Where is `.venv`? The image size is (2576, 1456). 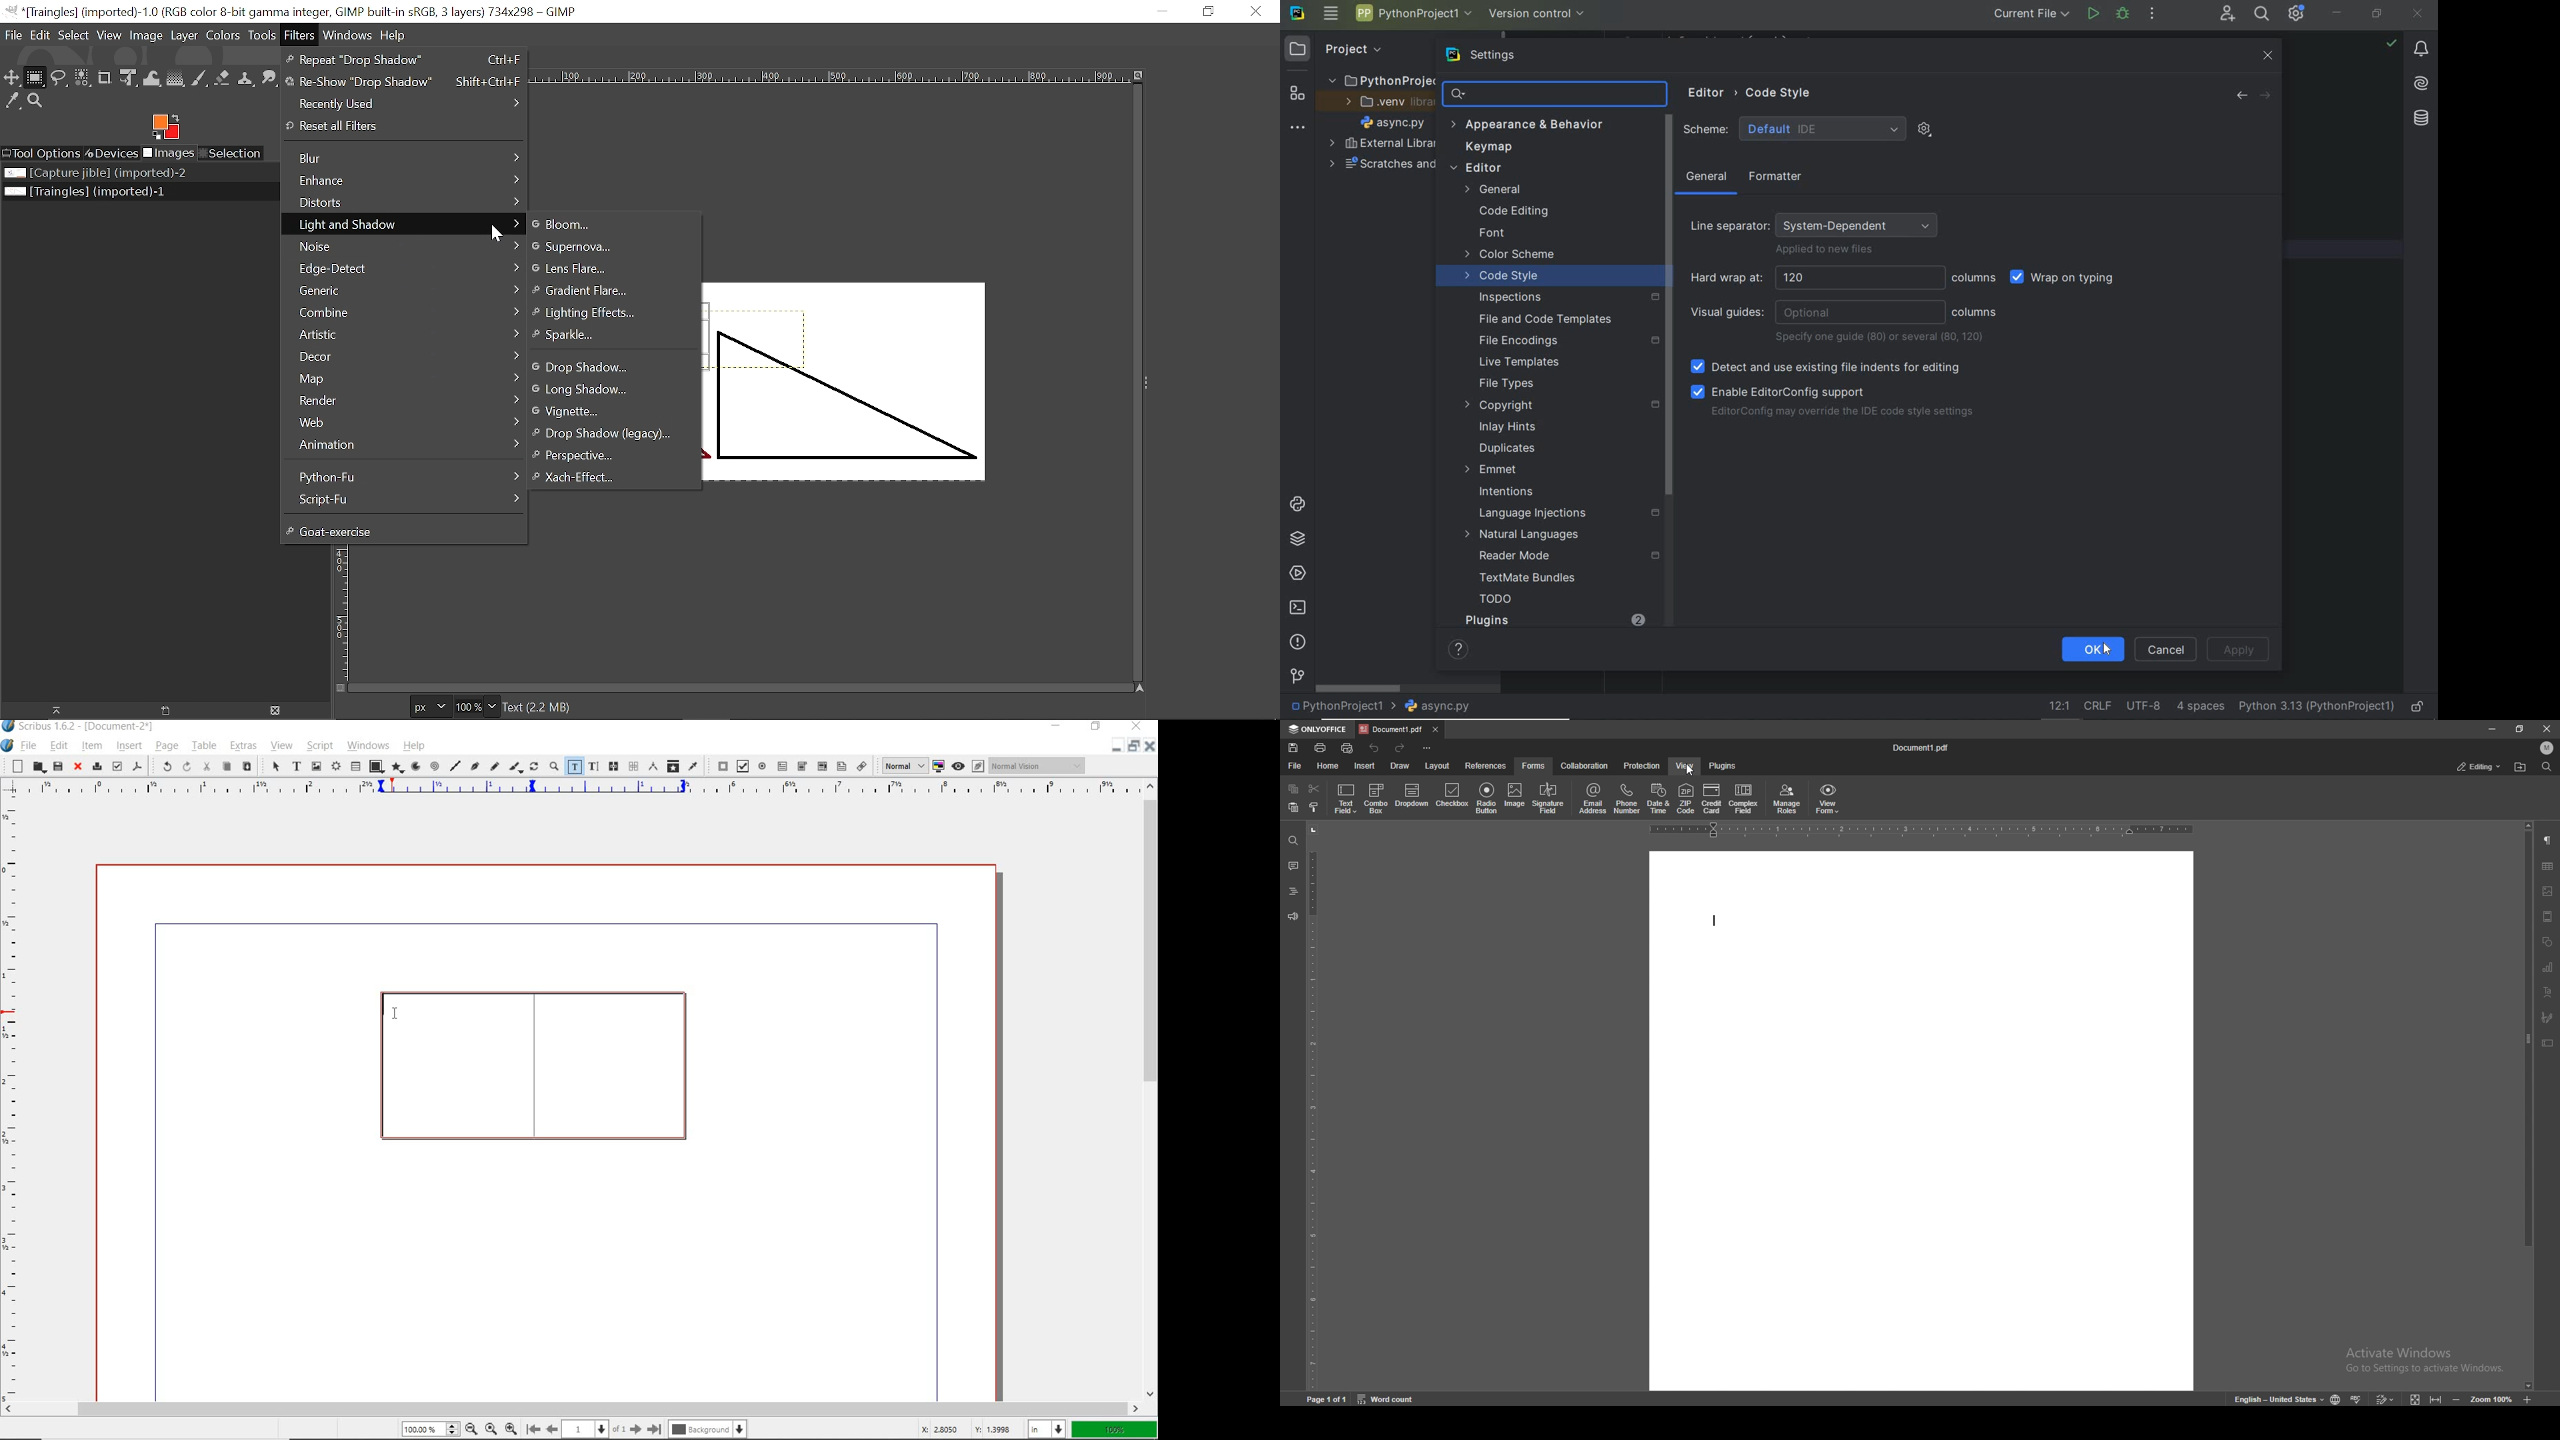
.venv is located at coordinates (1385, 104).